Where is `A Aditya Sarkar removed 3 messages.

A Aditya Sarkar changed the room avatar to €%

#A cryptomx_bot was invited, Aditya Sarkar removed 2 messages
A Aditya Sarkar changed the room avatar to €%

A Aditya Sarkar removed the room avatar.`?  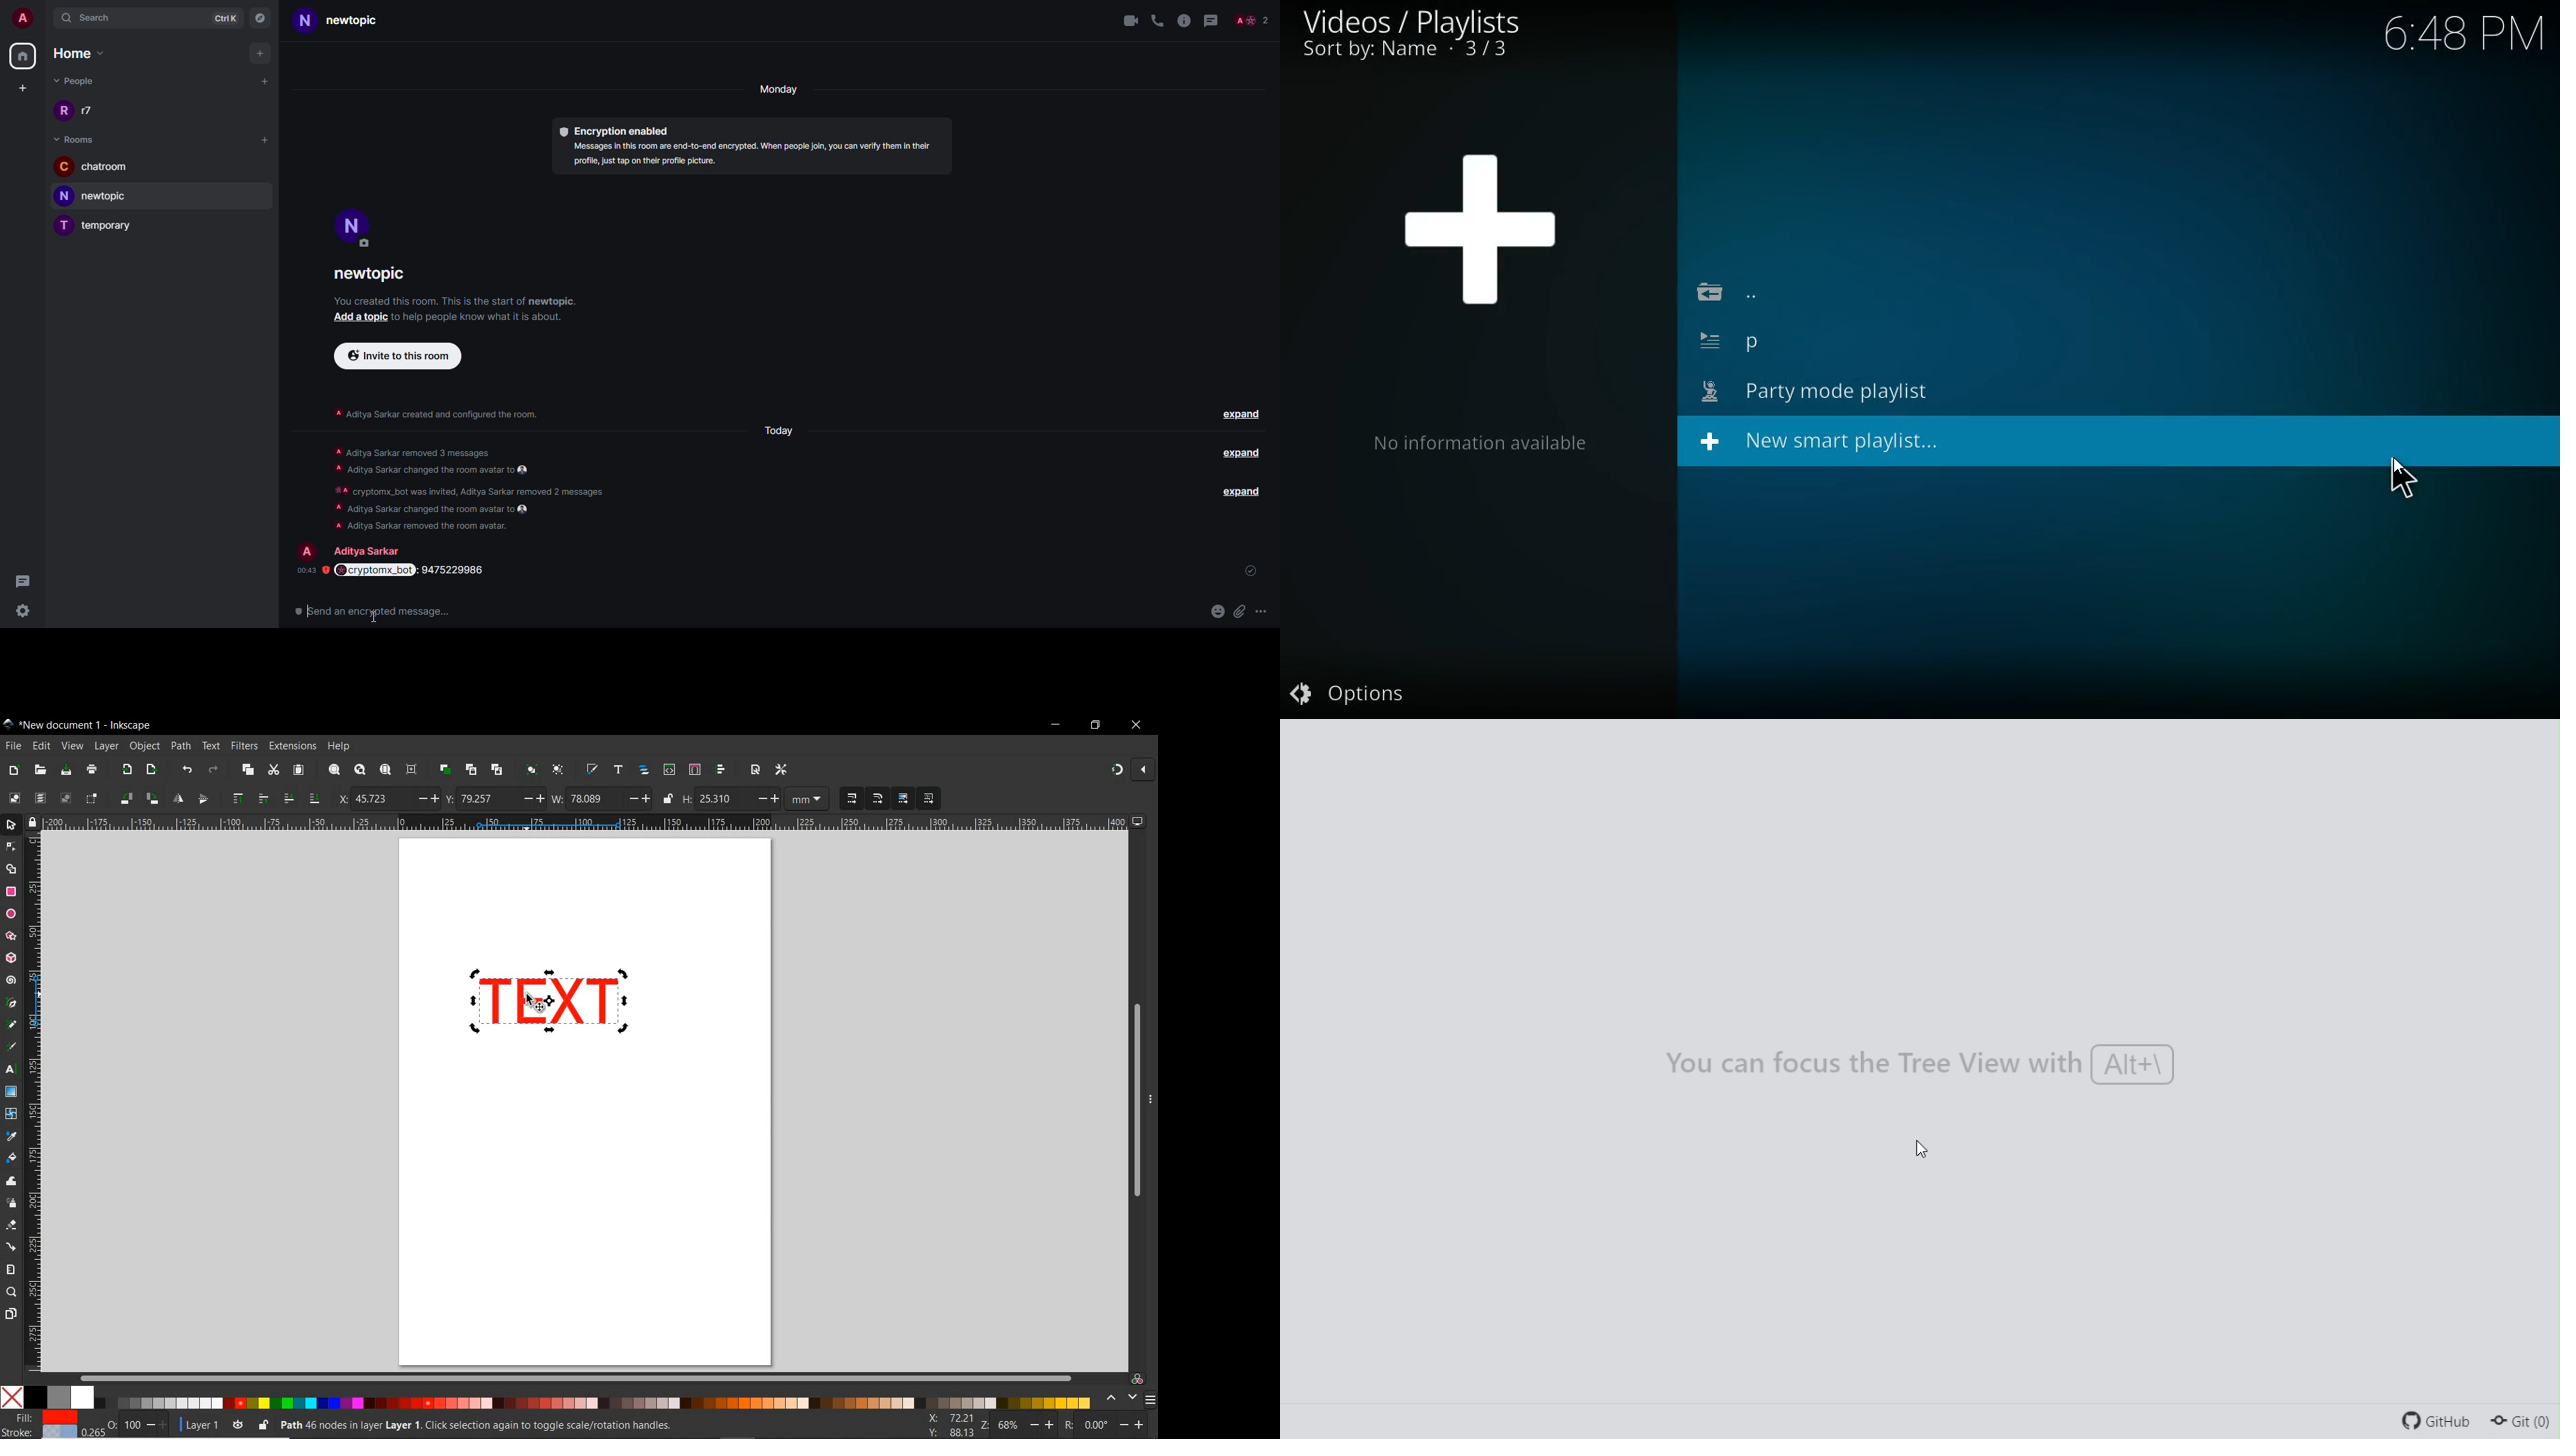 A Aditya Sarkar removed 3 messages.

A Aditya Sarkar changed the room avatar to €%

#A cryptomx_bot was invited, Aditya Sarkar removed 2 messages
A Aditya Sarkar changed the room avatar to €%

A Aditya Sarkar removed the room avatar. is located at coordinates (485, 487).